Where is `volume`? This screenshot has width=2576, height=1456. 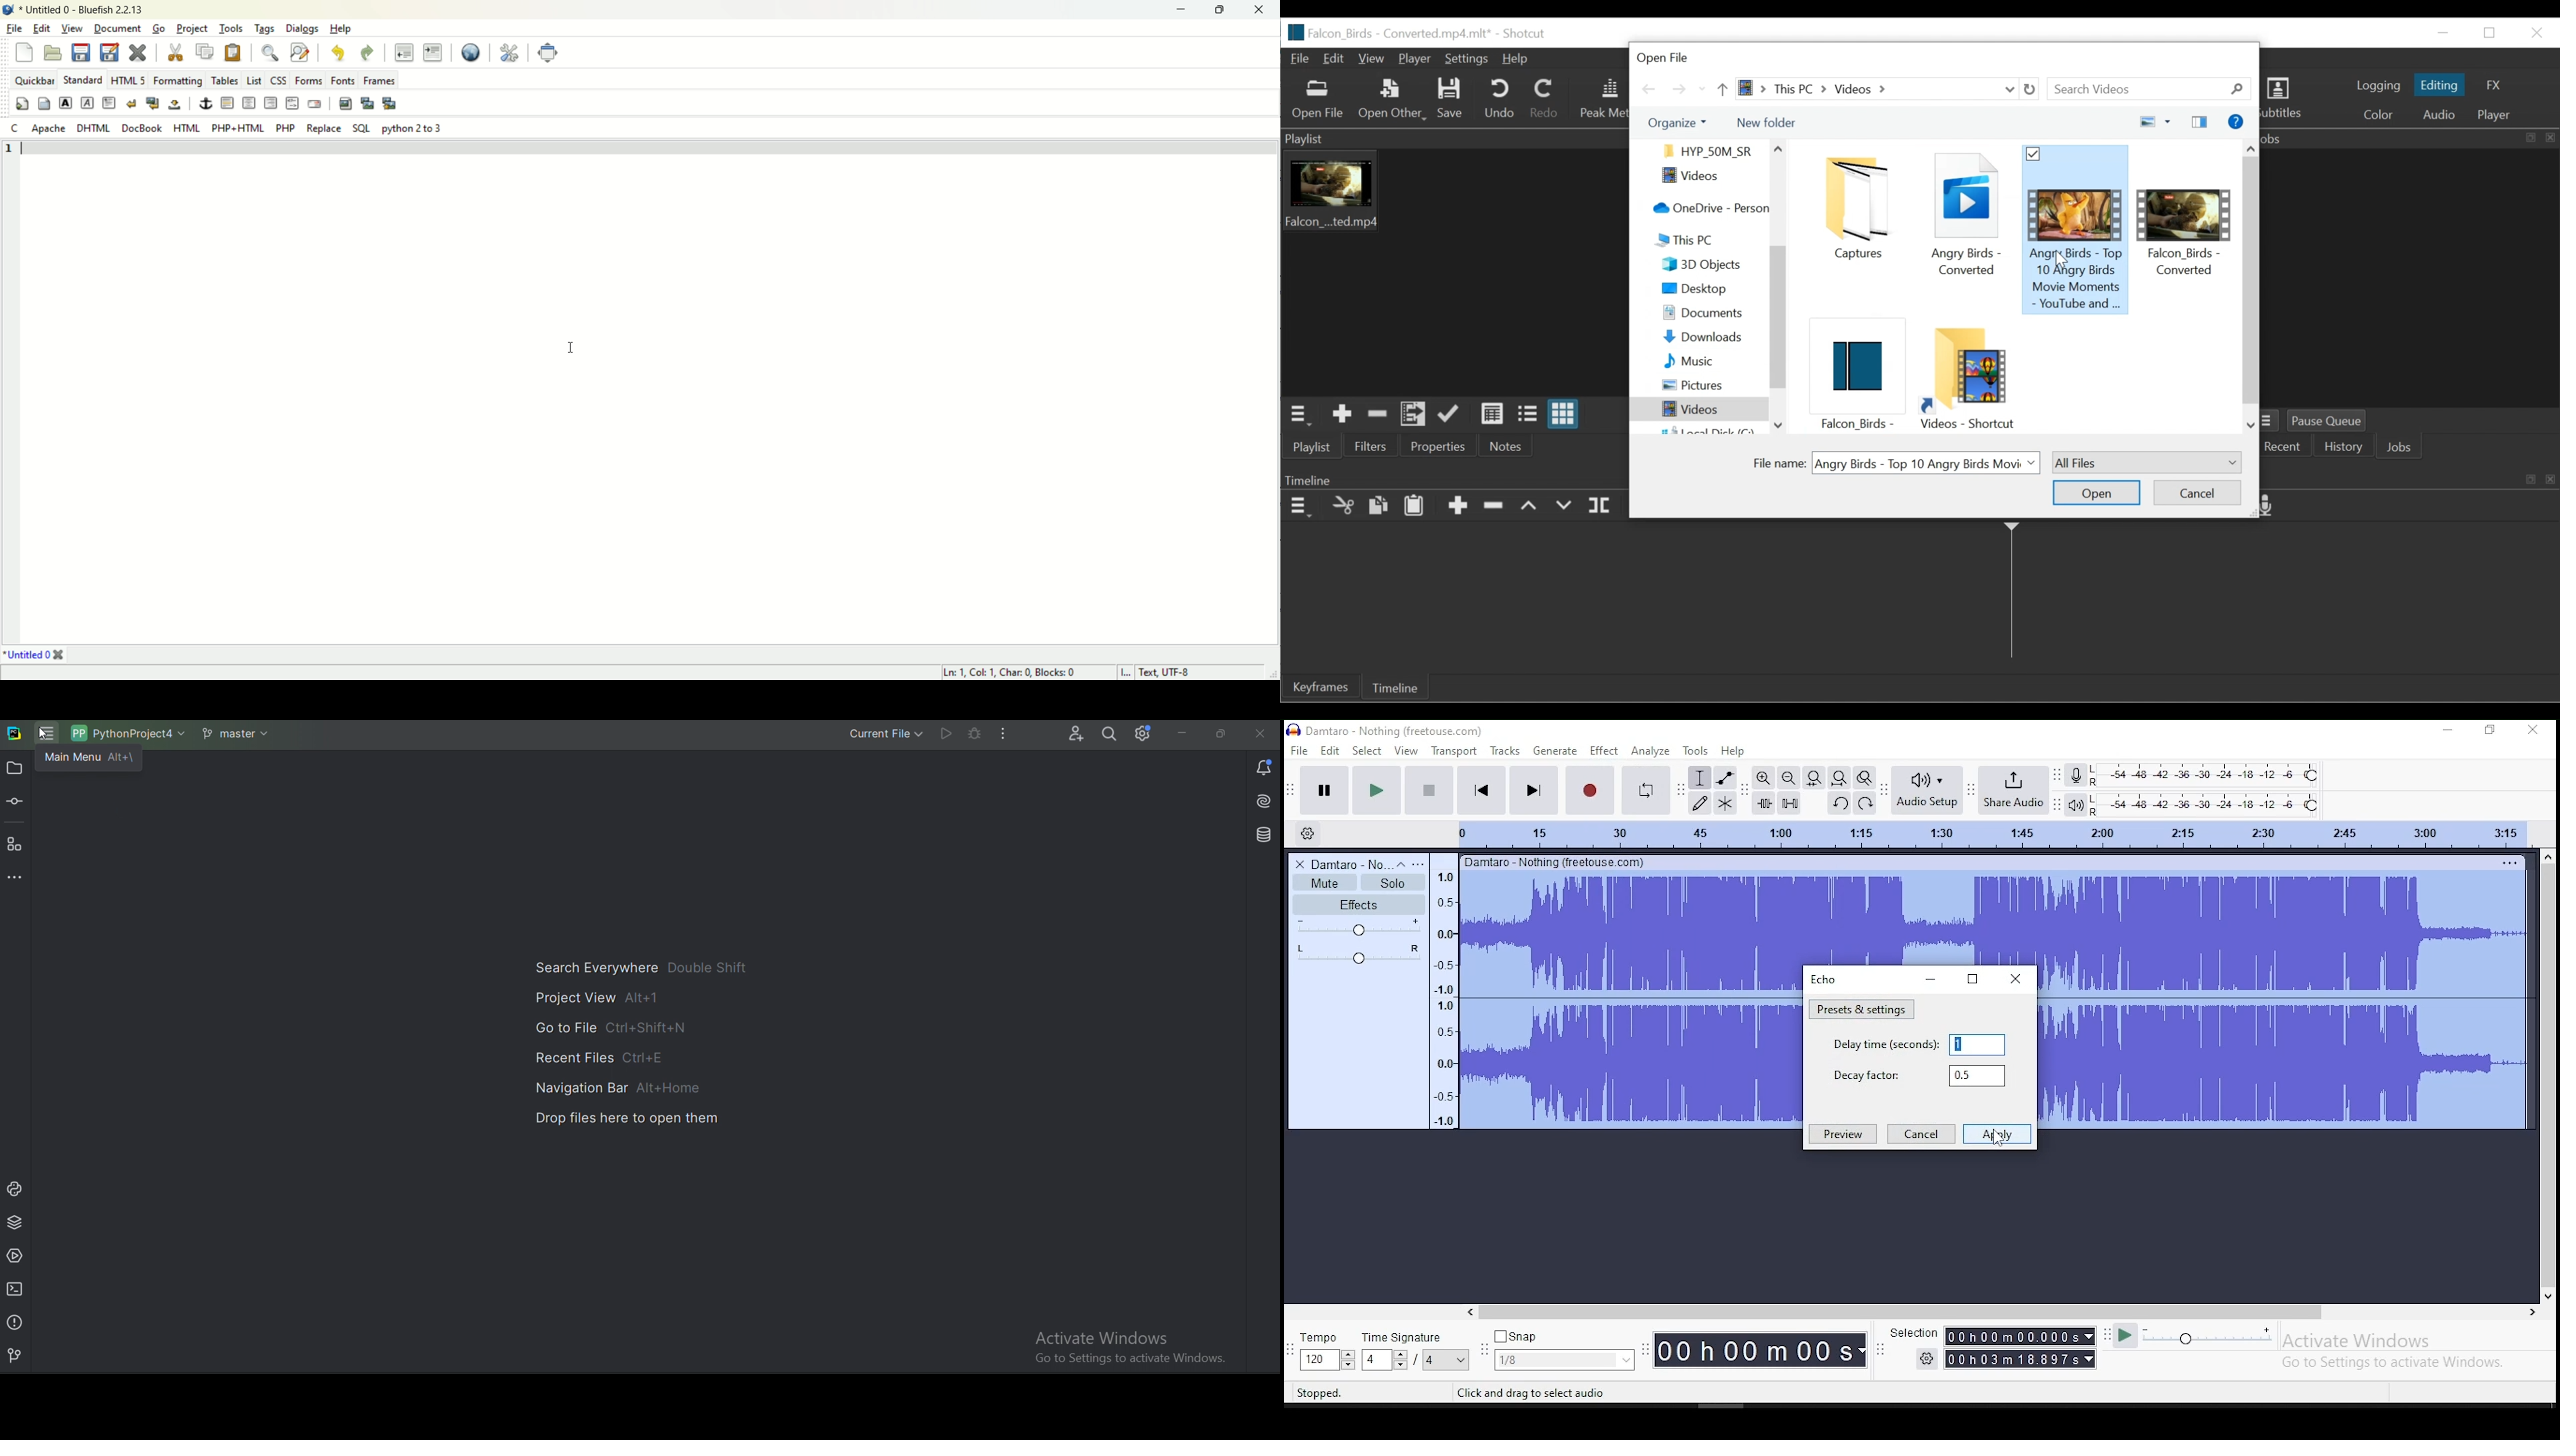 volume is located at coordinates (1359, 927).